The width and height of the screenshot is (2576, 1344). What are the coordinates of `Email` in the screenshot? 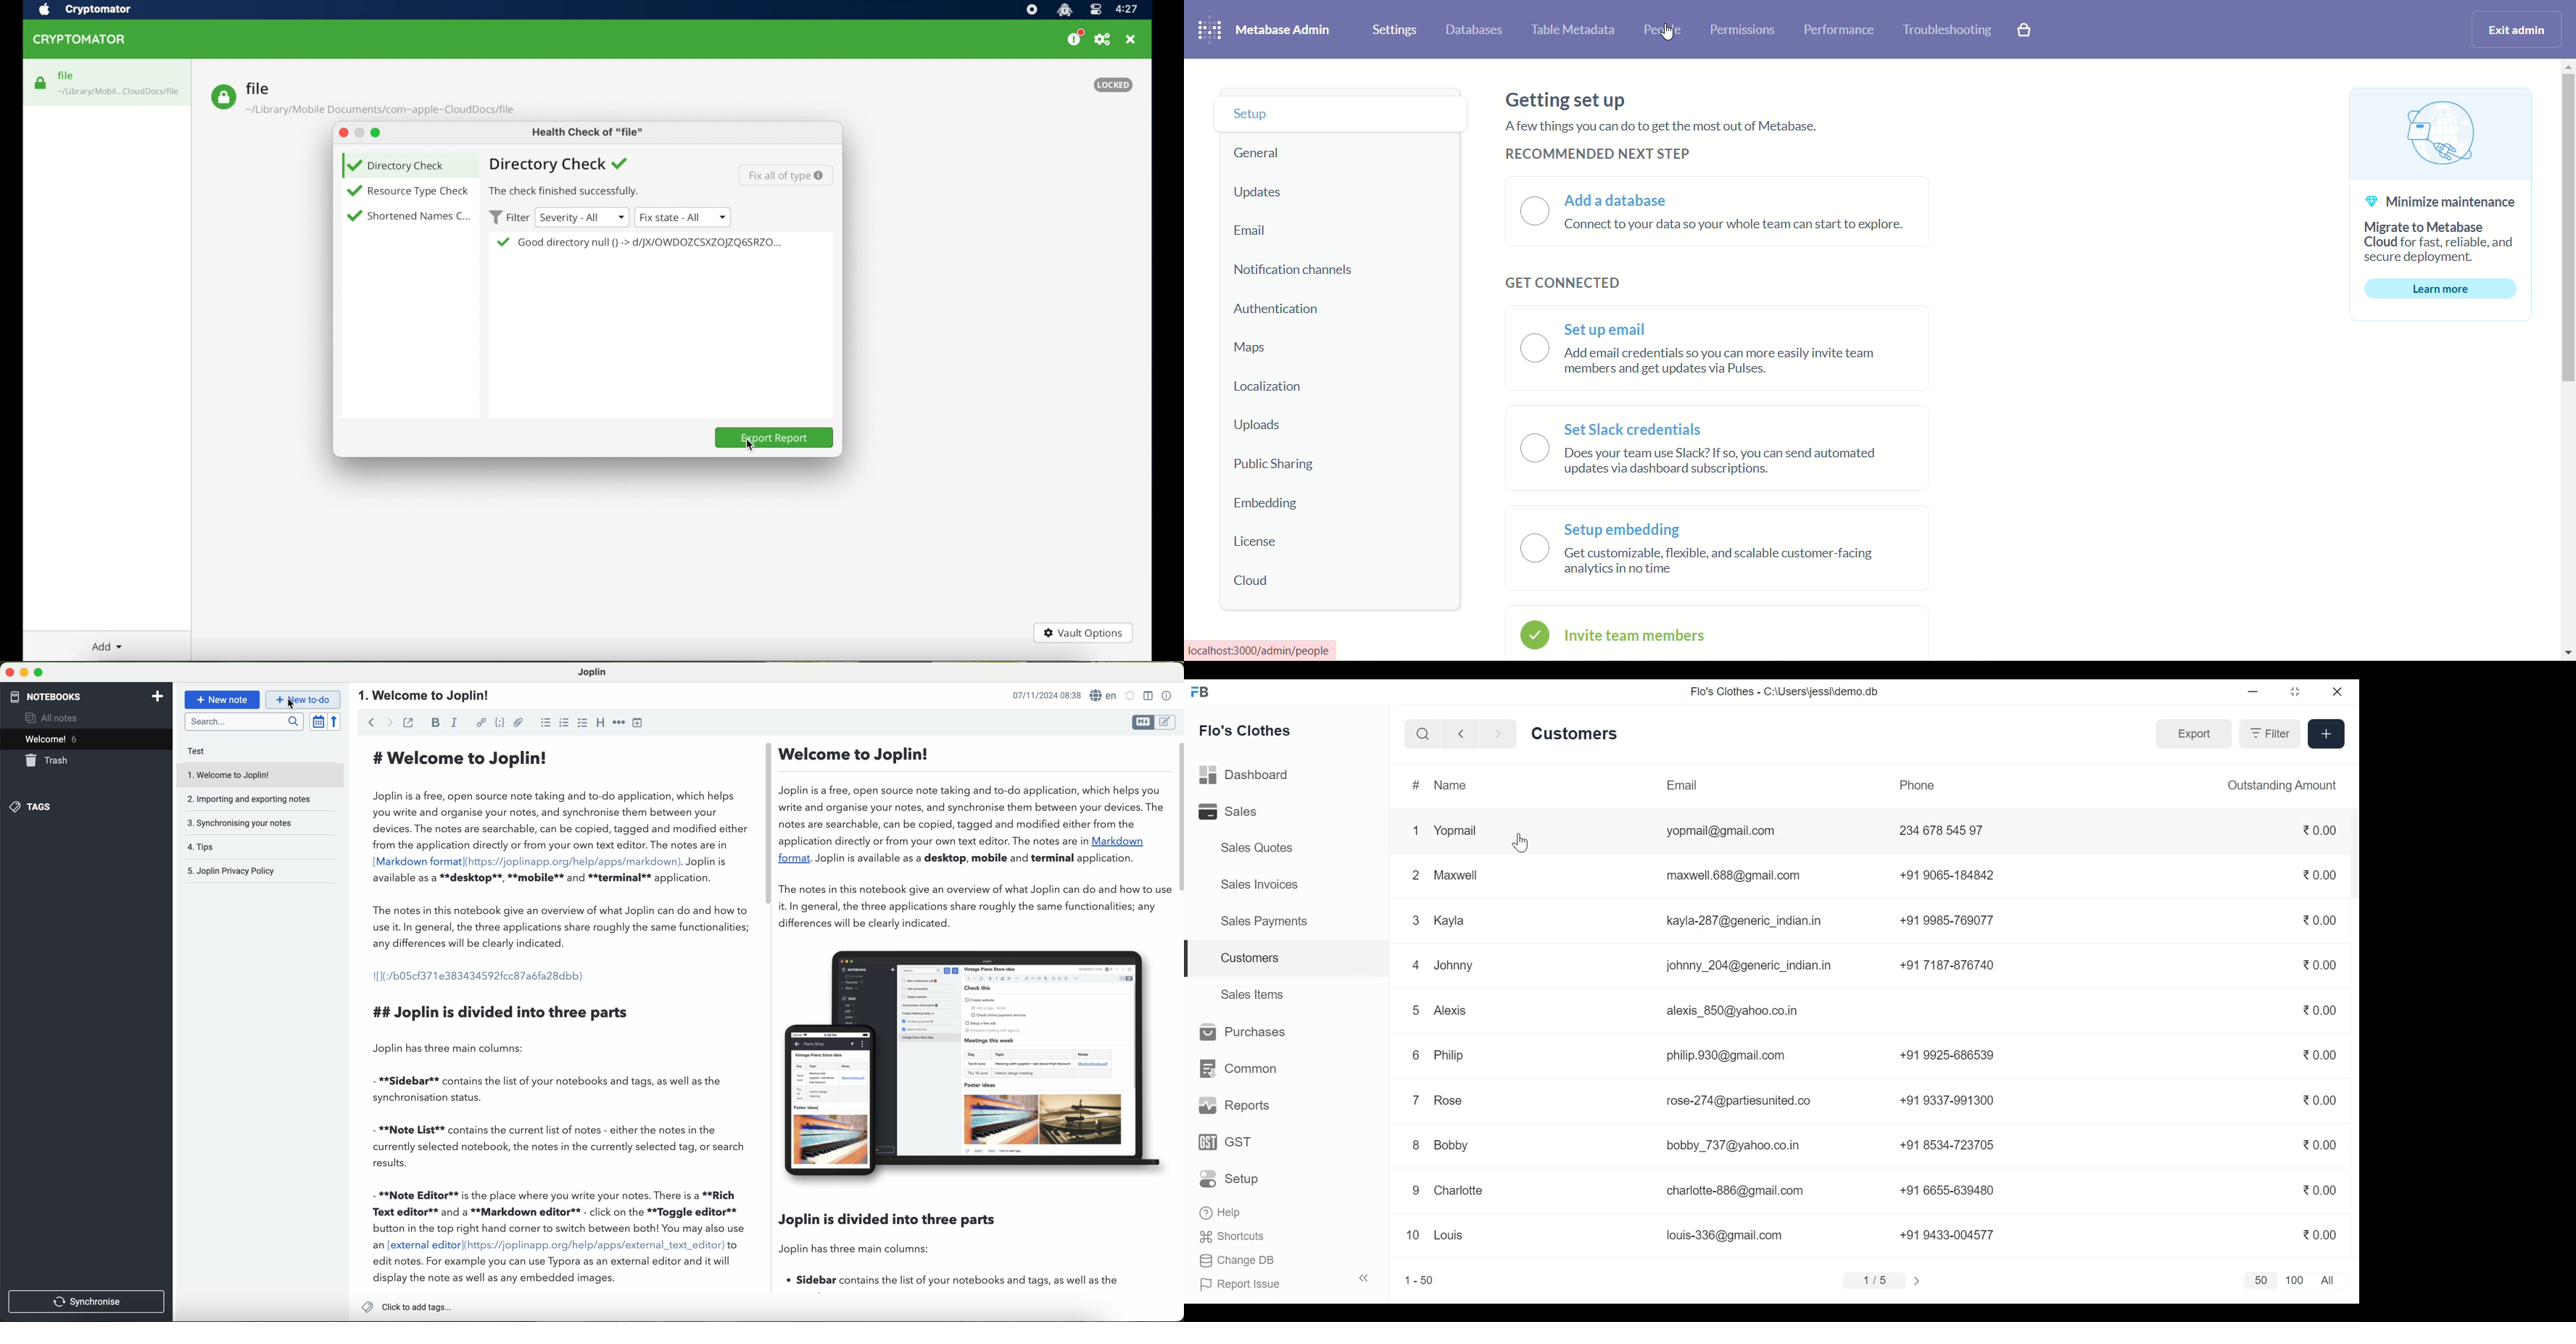 It's located at (1684, 785).